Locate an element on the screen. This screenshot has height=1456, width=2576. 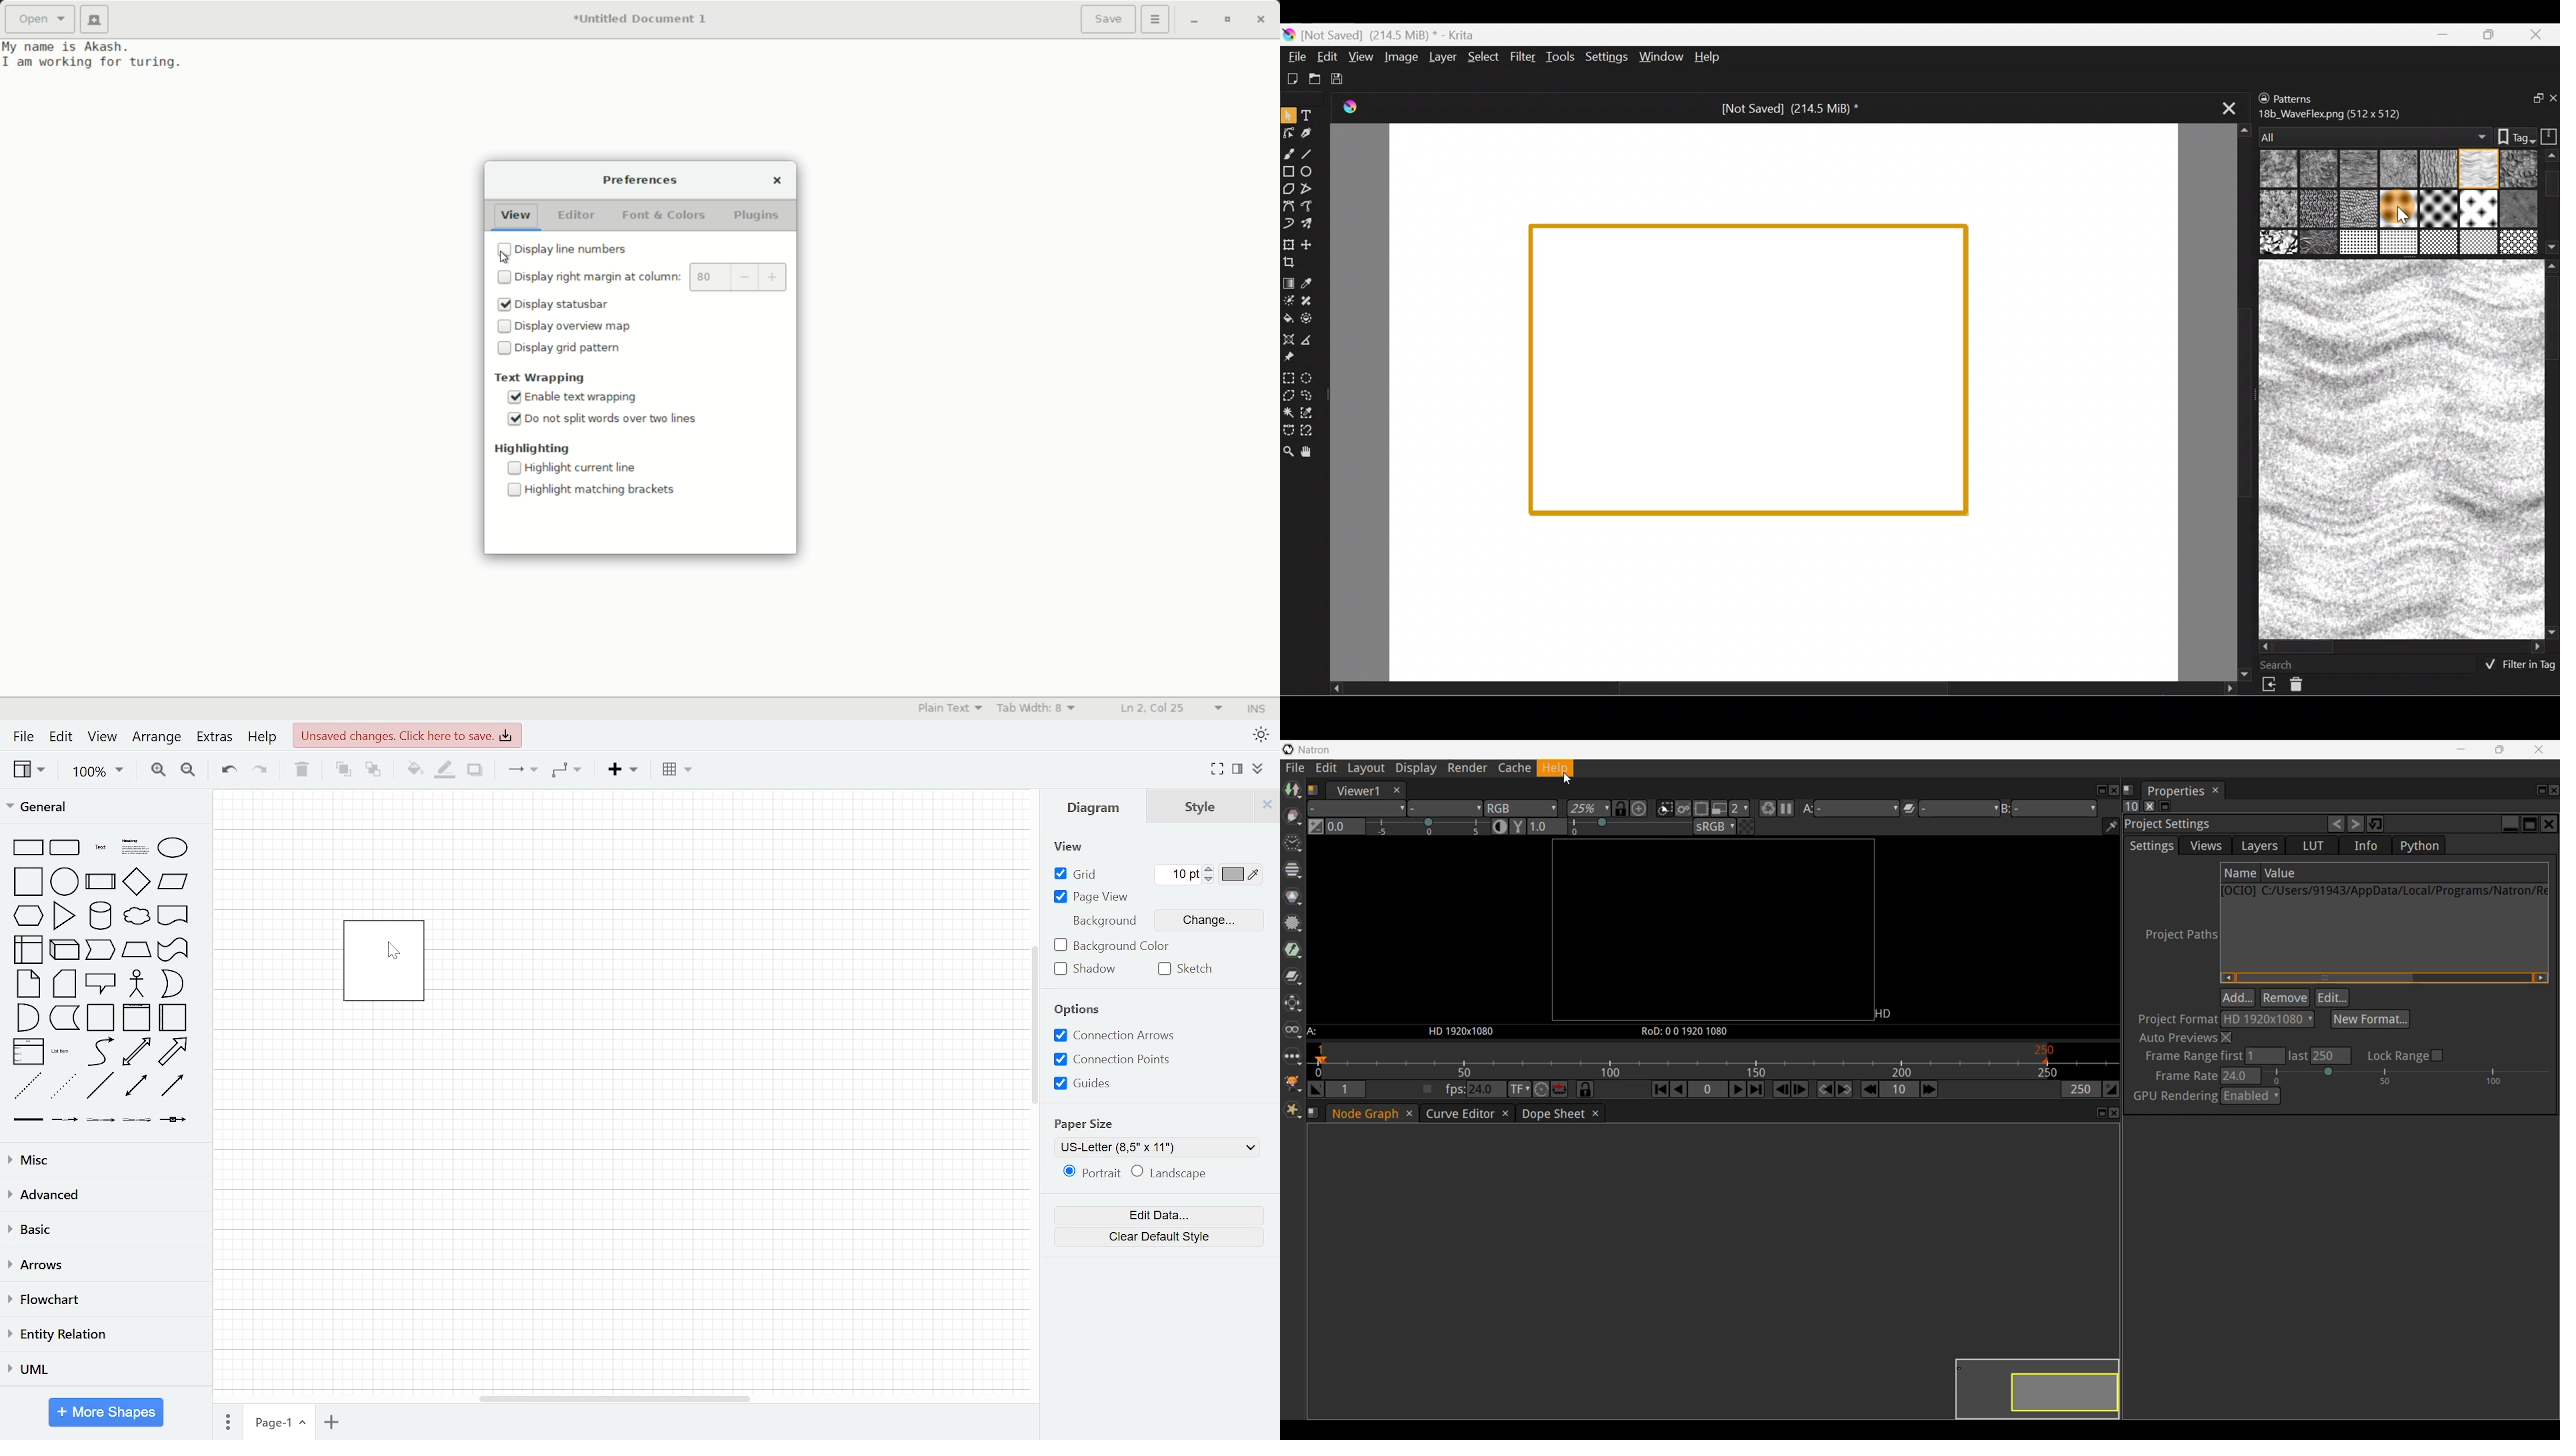
Frame Range first : 1 is located at coordinates (2212, 1055).